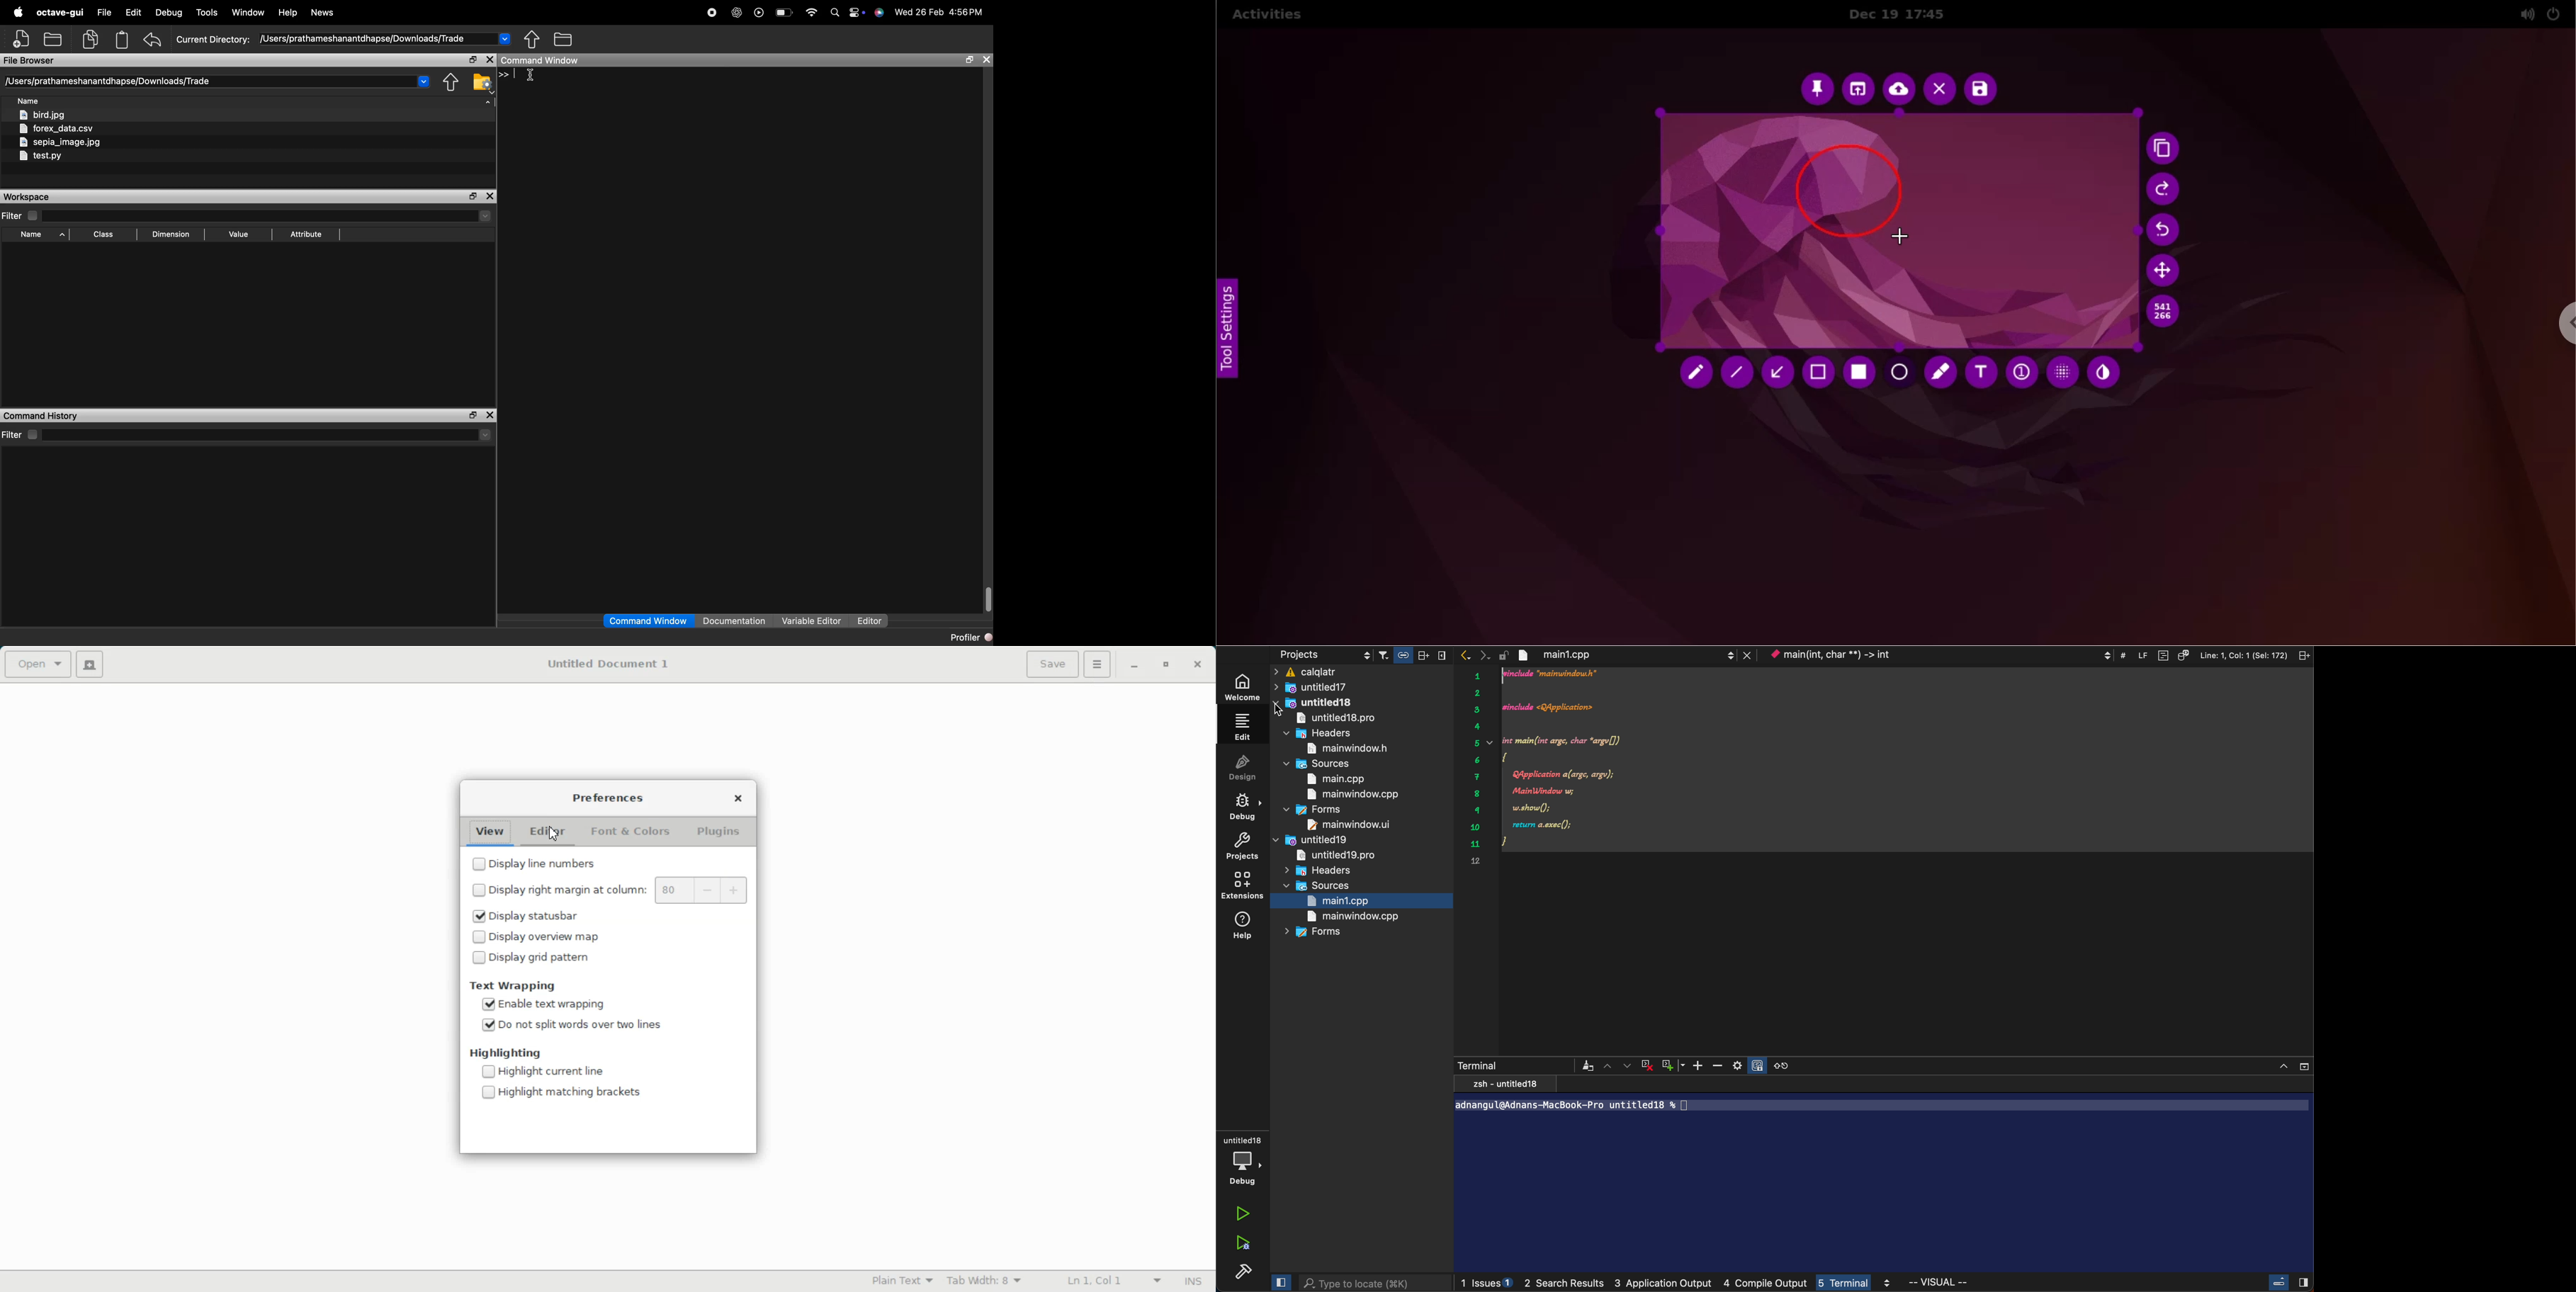 The height and width of the screenshot is (1316, 2576). Describe the element at coordinates (1785, 1065) in the screenshot. I see `reset` at that location.